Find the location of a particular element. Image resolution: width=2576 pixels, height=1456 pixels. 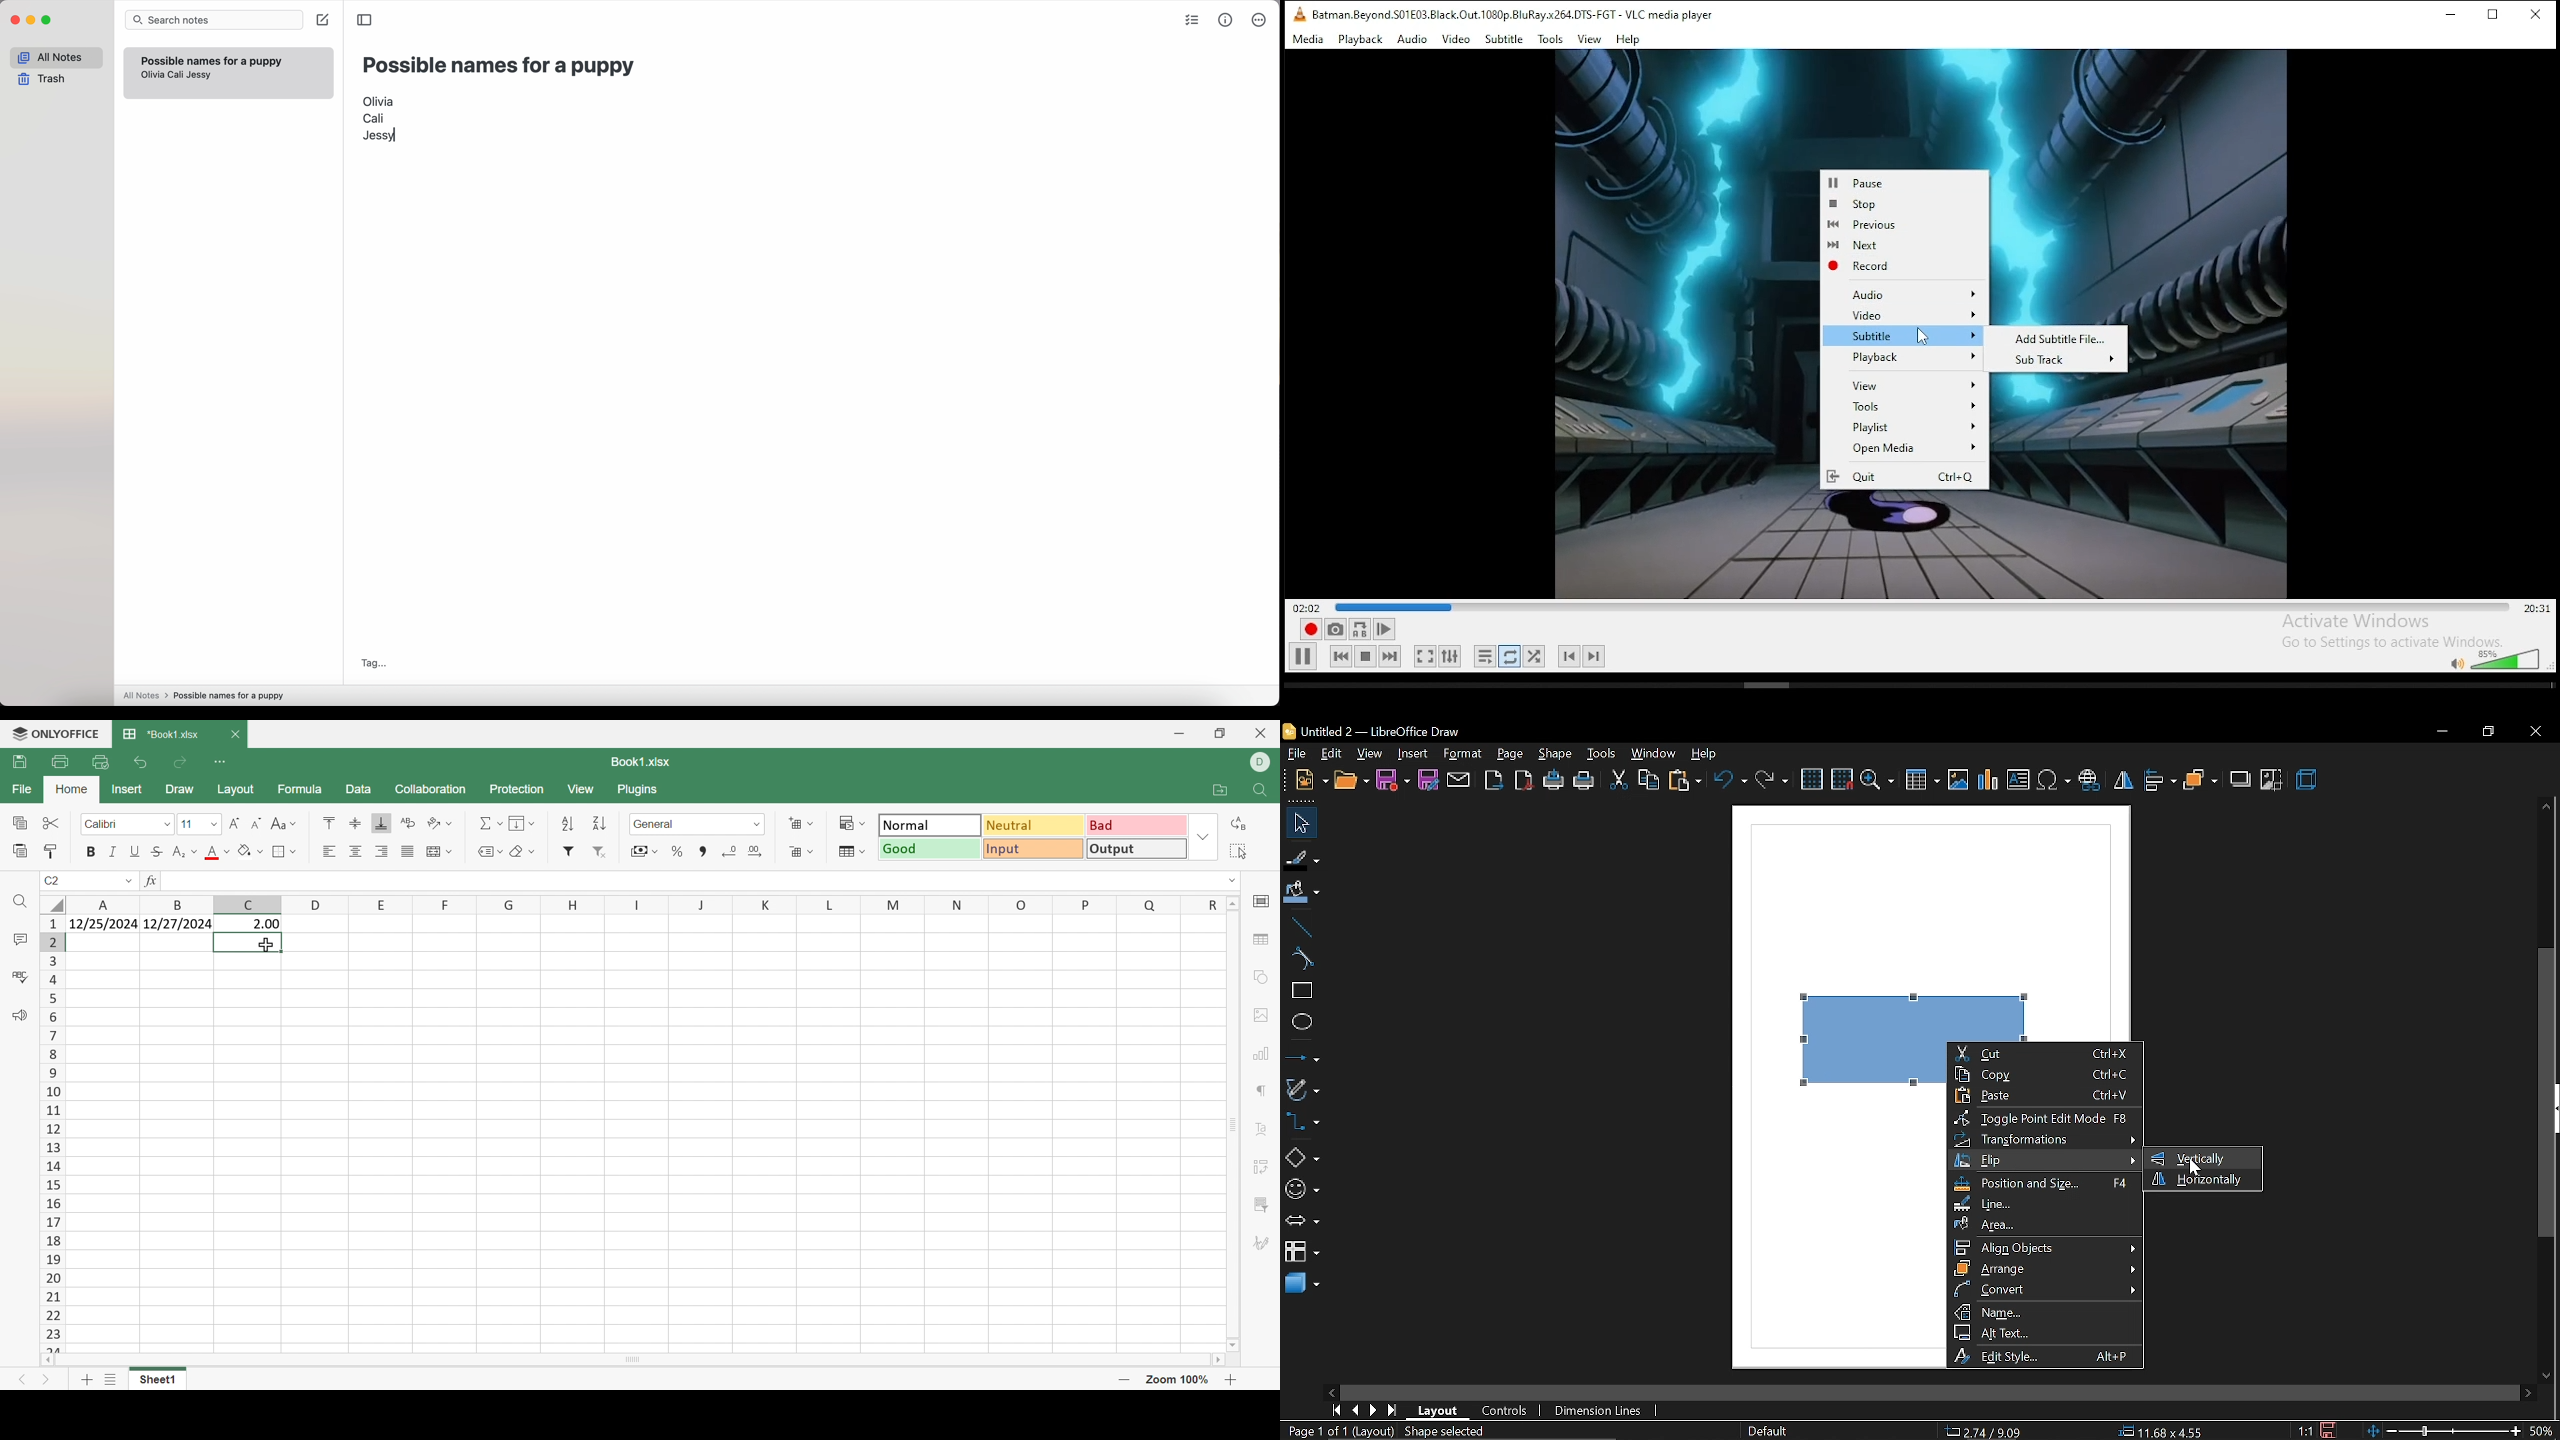

trash is located at coordinates (45, 80).